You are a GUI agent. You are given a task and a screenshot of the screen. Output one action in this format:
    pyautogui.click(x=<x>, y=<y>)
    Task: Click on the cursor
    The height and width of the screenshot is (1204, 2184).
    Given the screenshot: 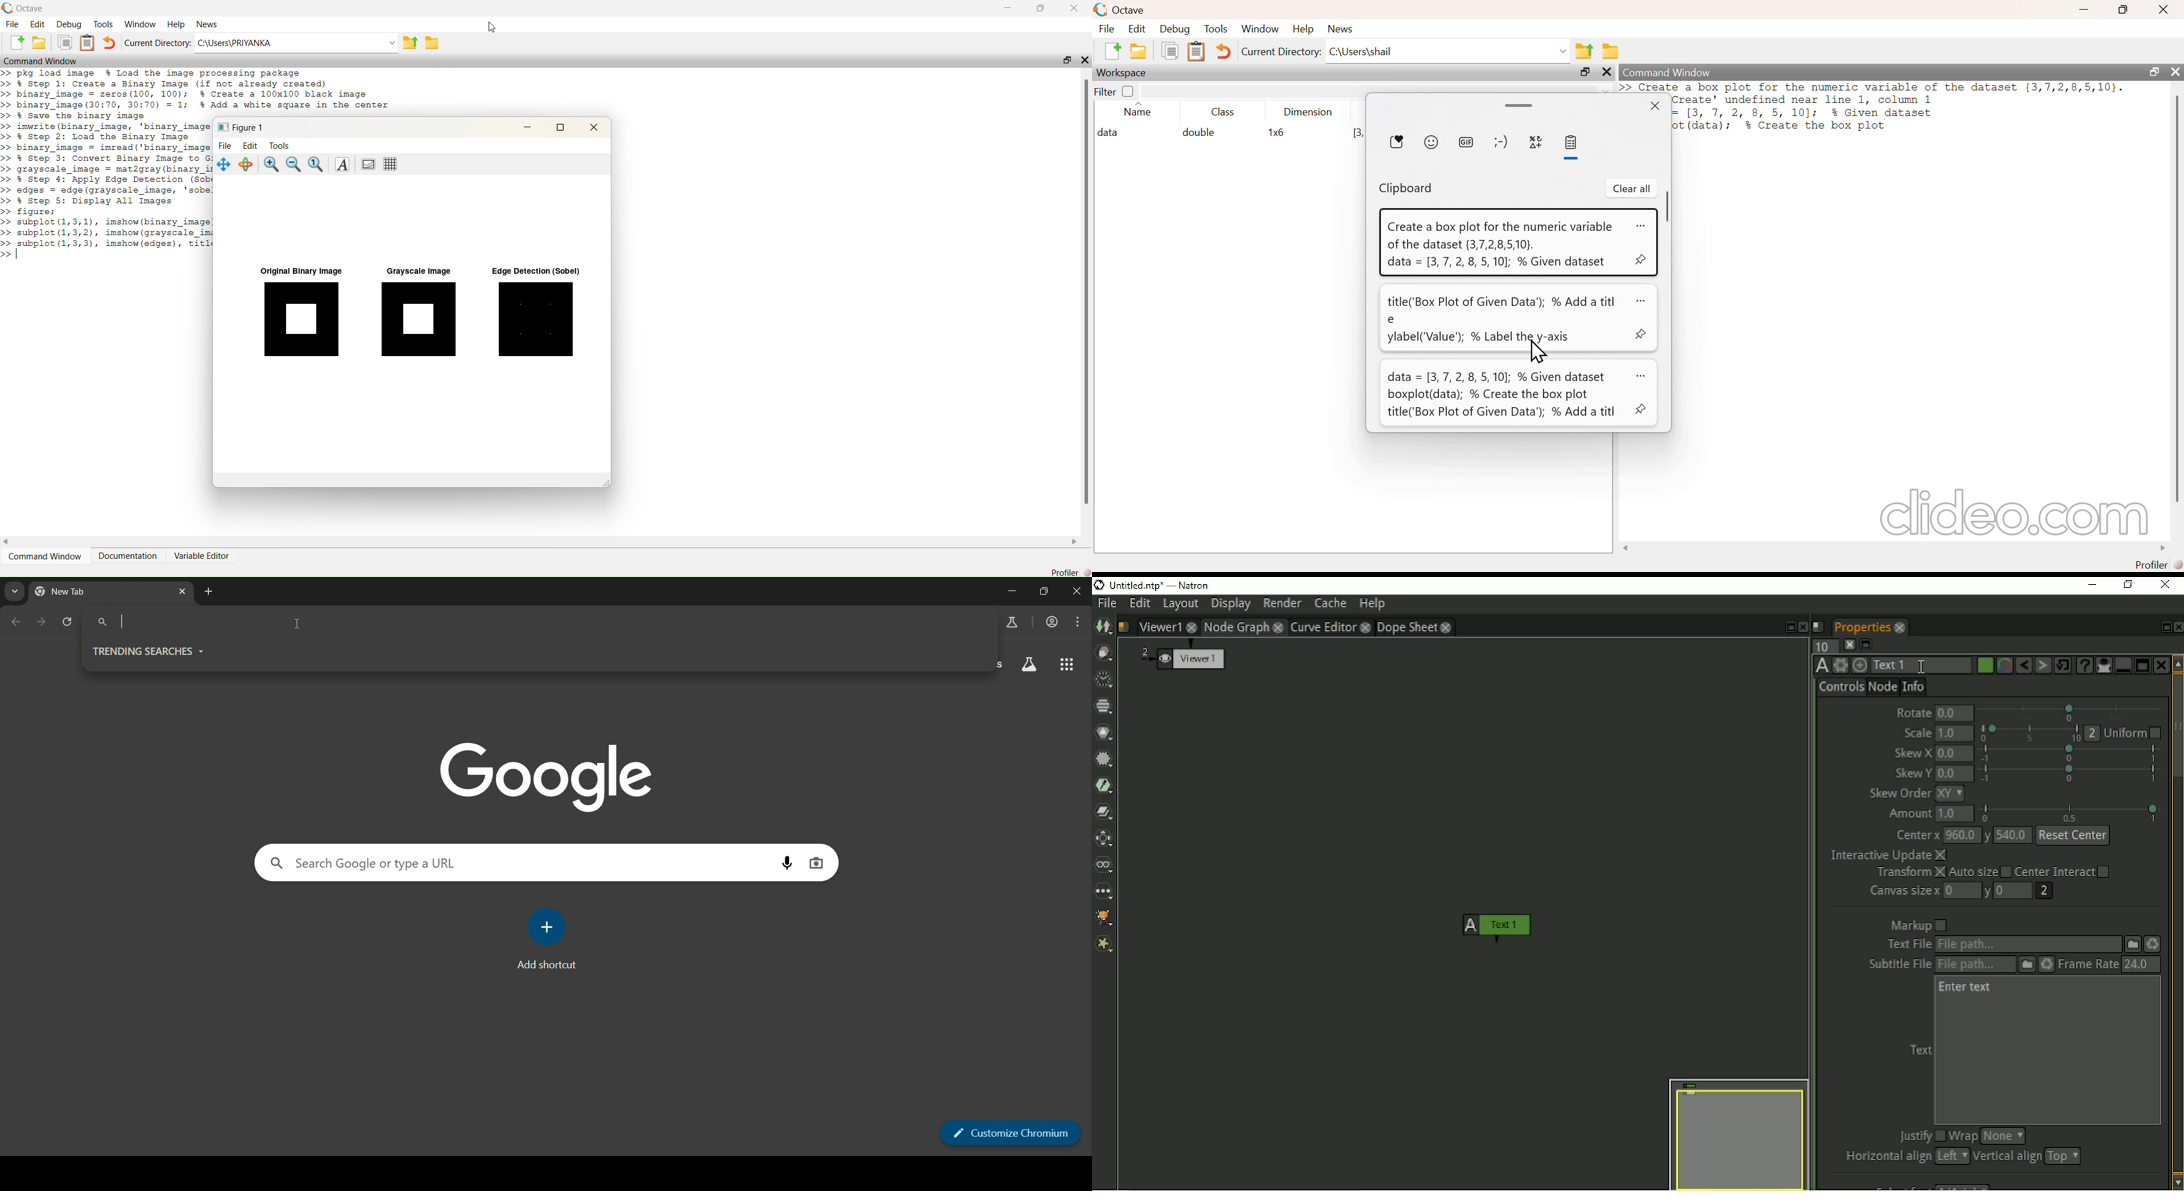 What is the action you would take?
    pyautogui.click(x=1540, y=351)
    